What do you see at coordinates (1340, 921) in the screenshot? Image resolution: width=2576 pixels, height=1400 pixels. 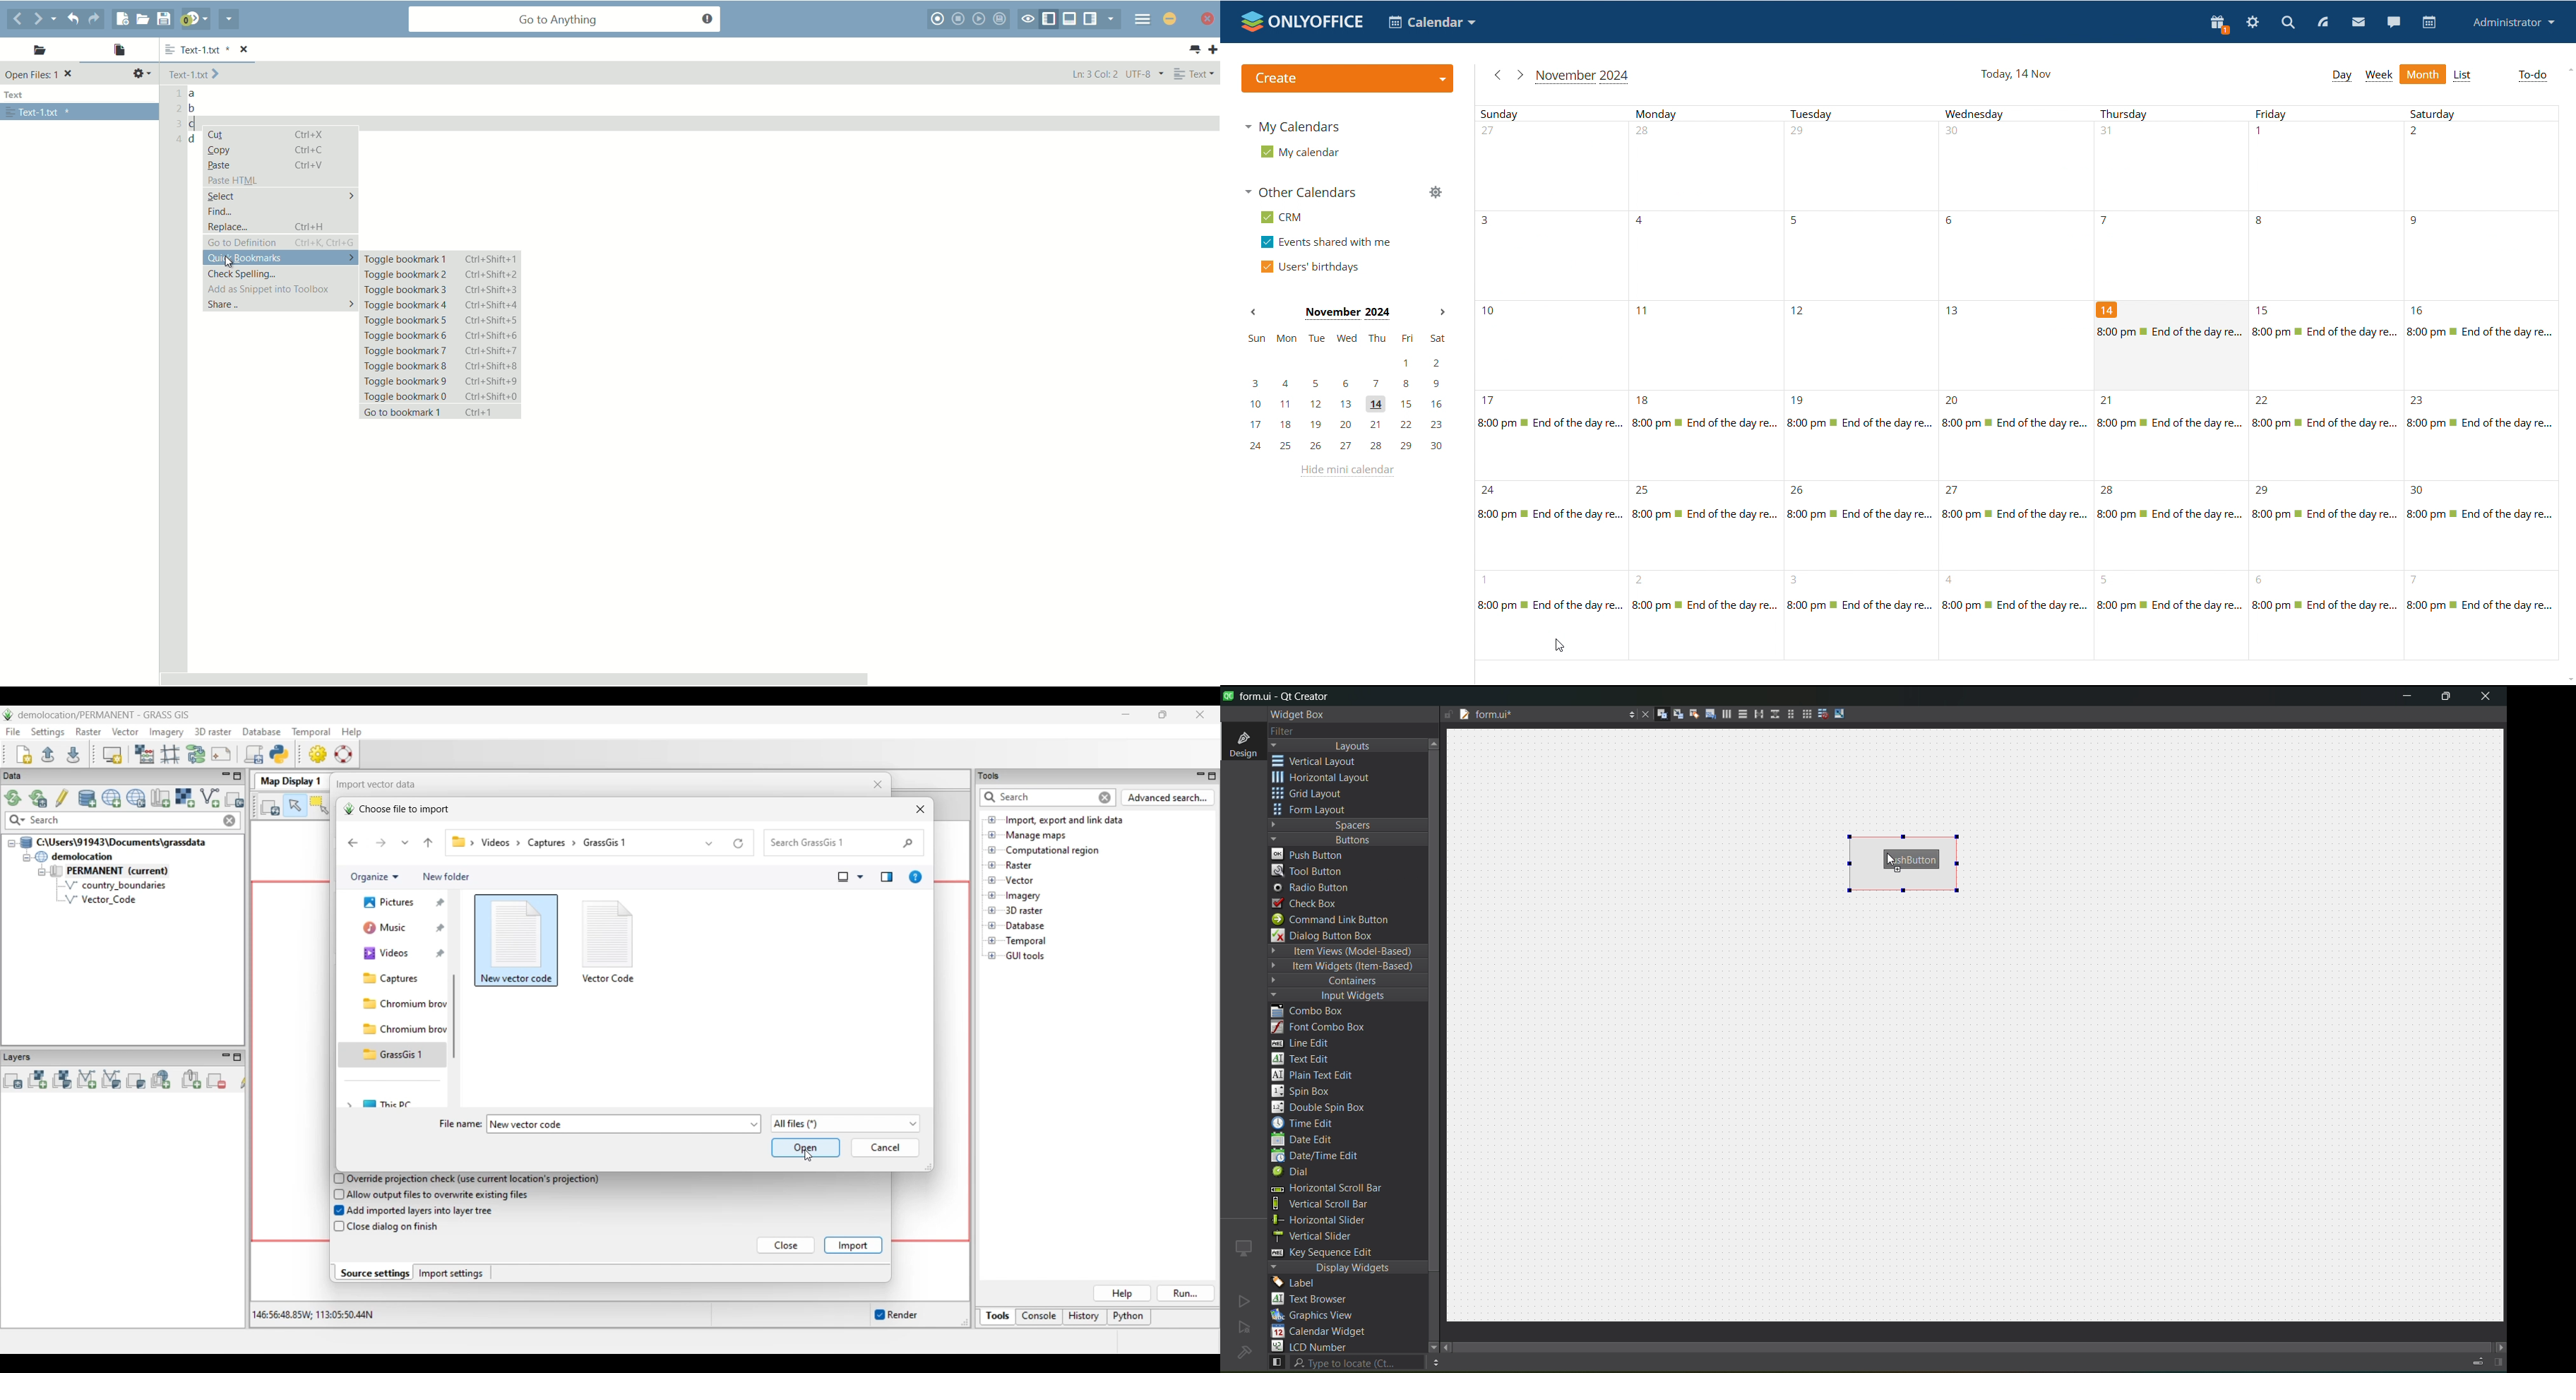 I see `command` at bounding box center [1340, 921].